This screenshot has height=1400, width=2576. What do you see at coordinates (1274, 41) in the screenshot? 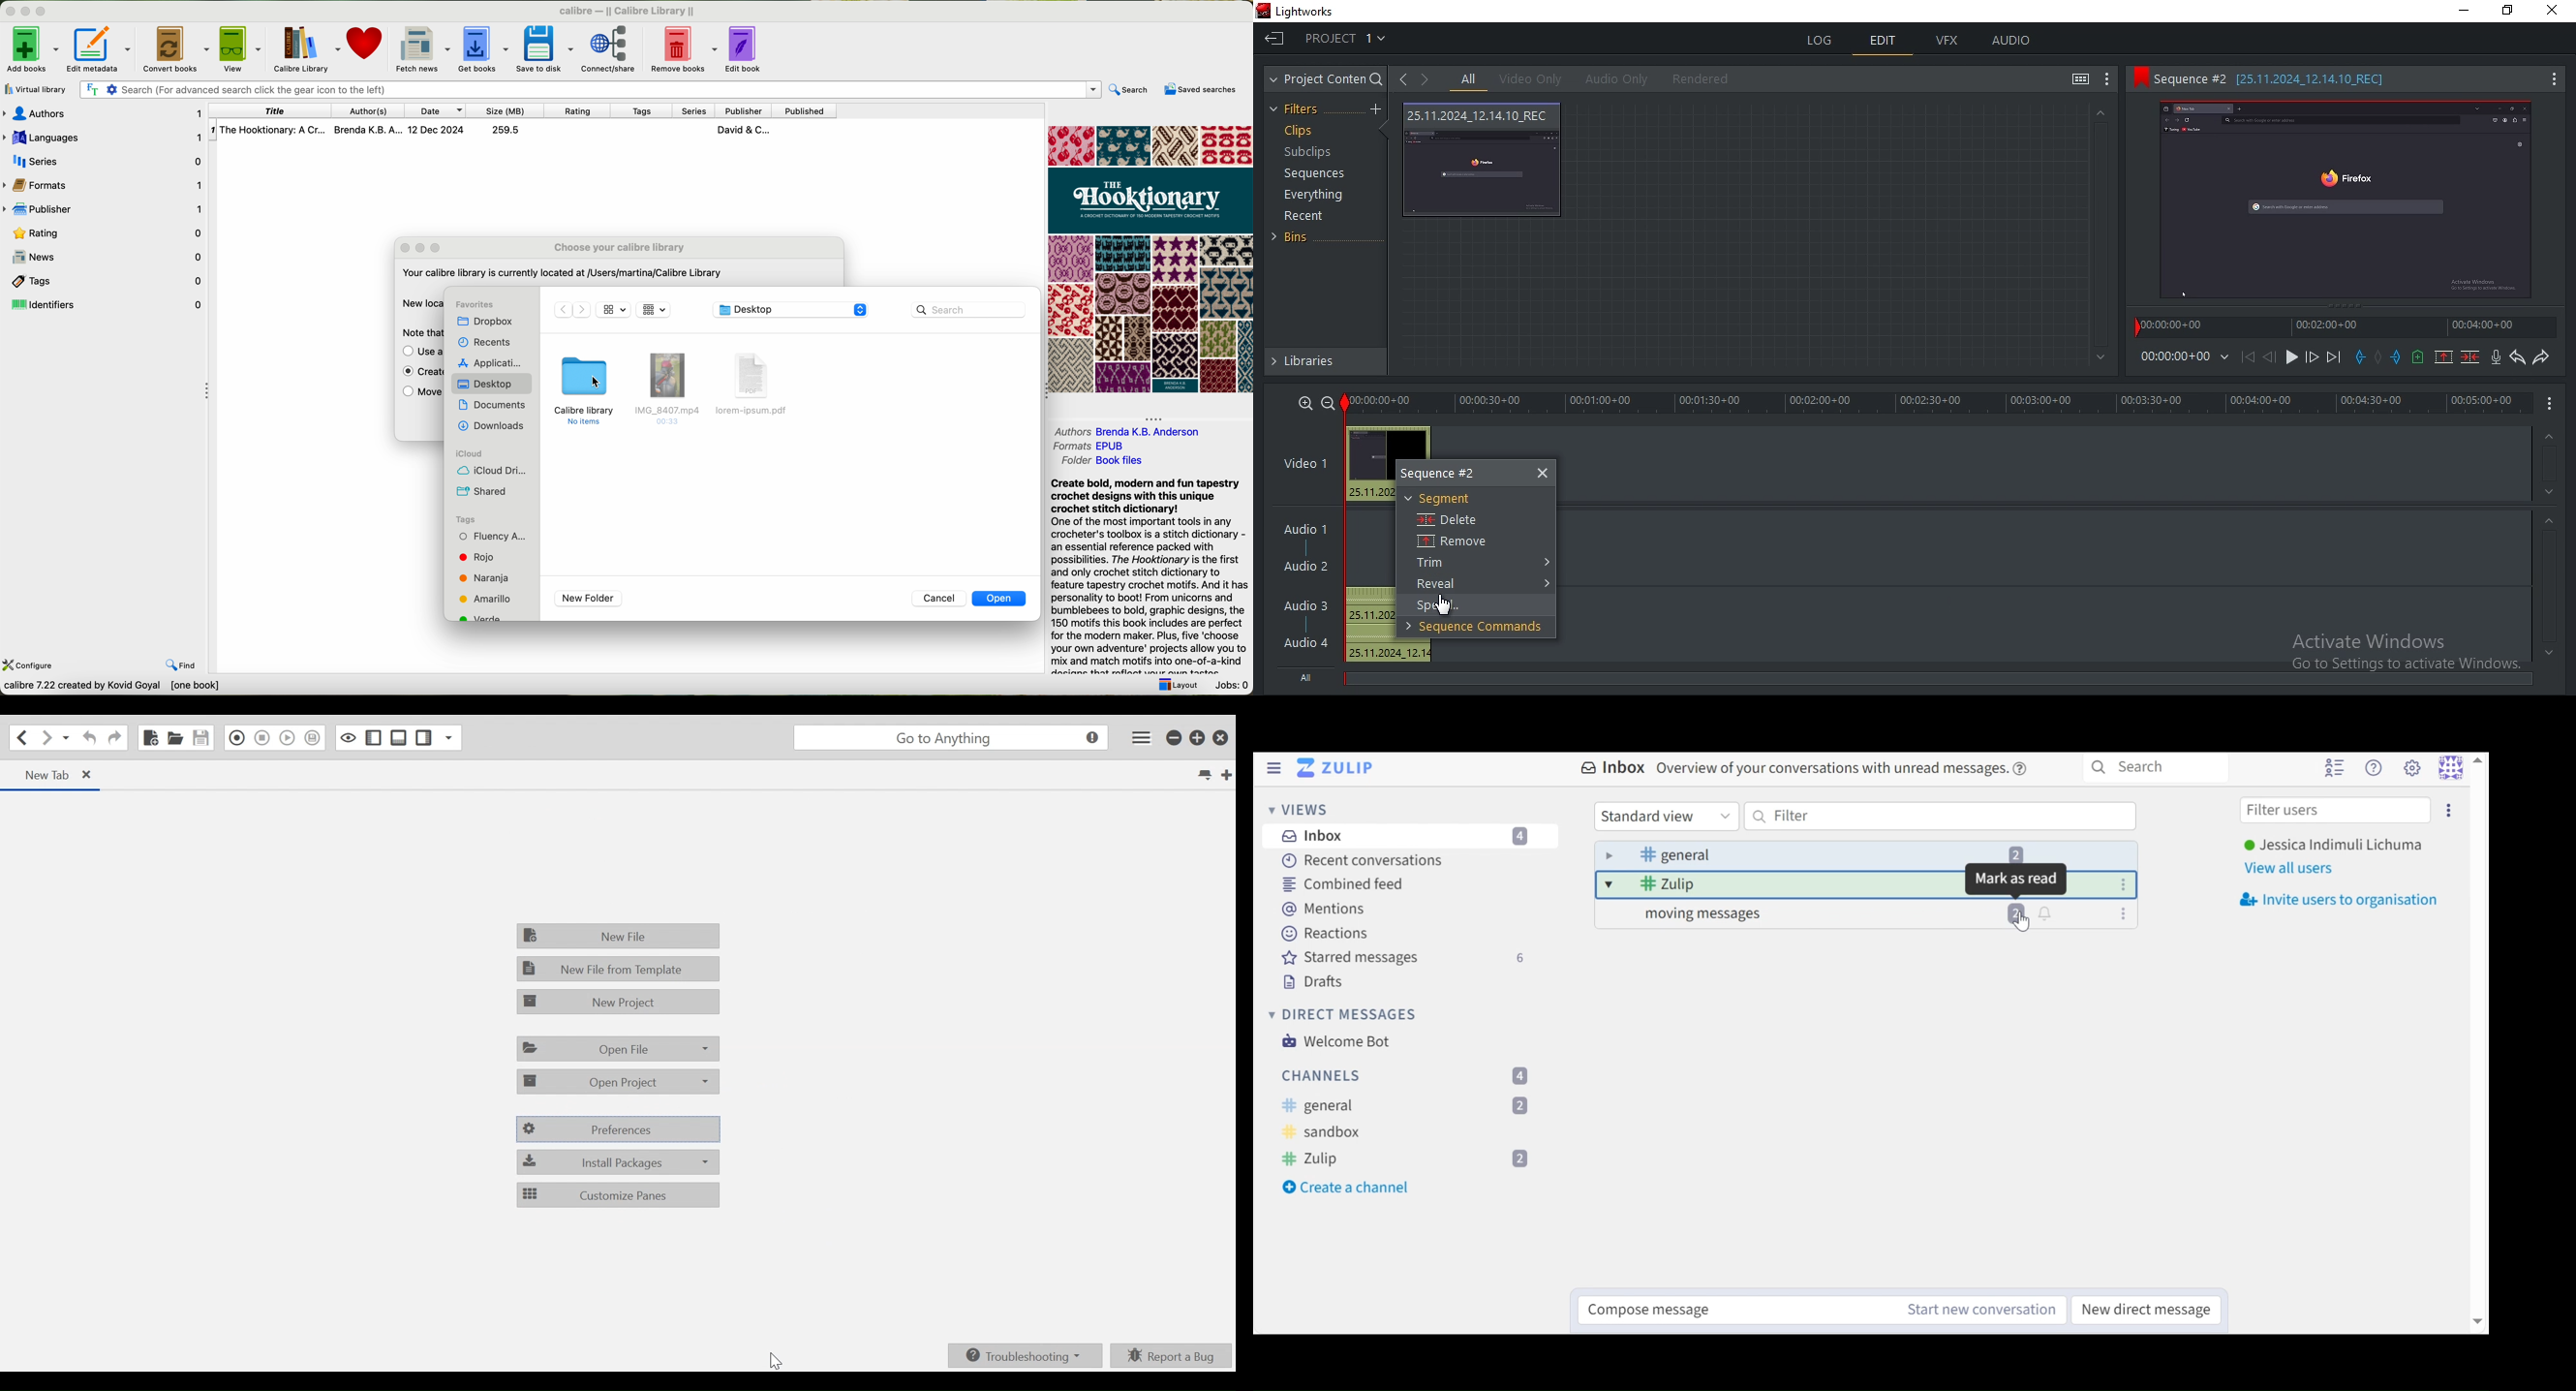
I see `exit project and return to project browser` at bounding box center [1274, 41].